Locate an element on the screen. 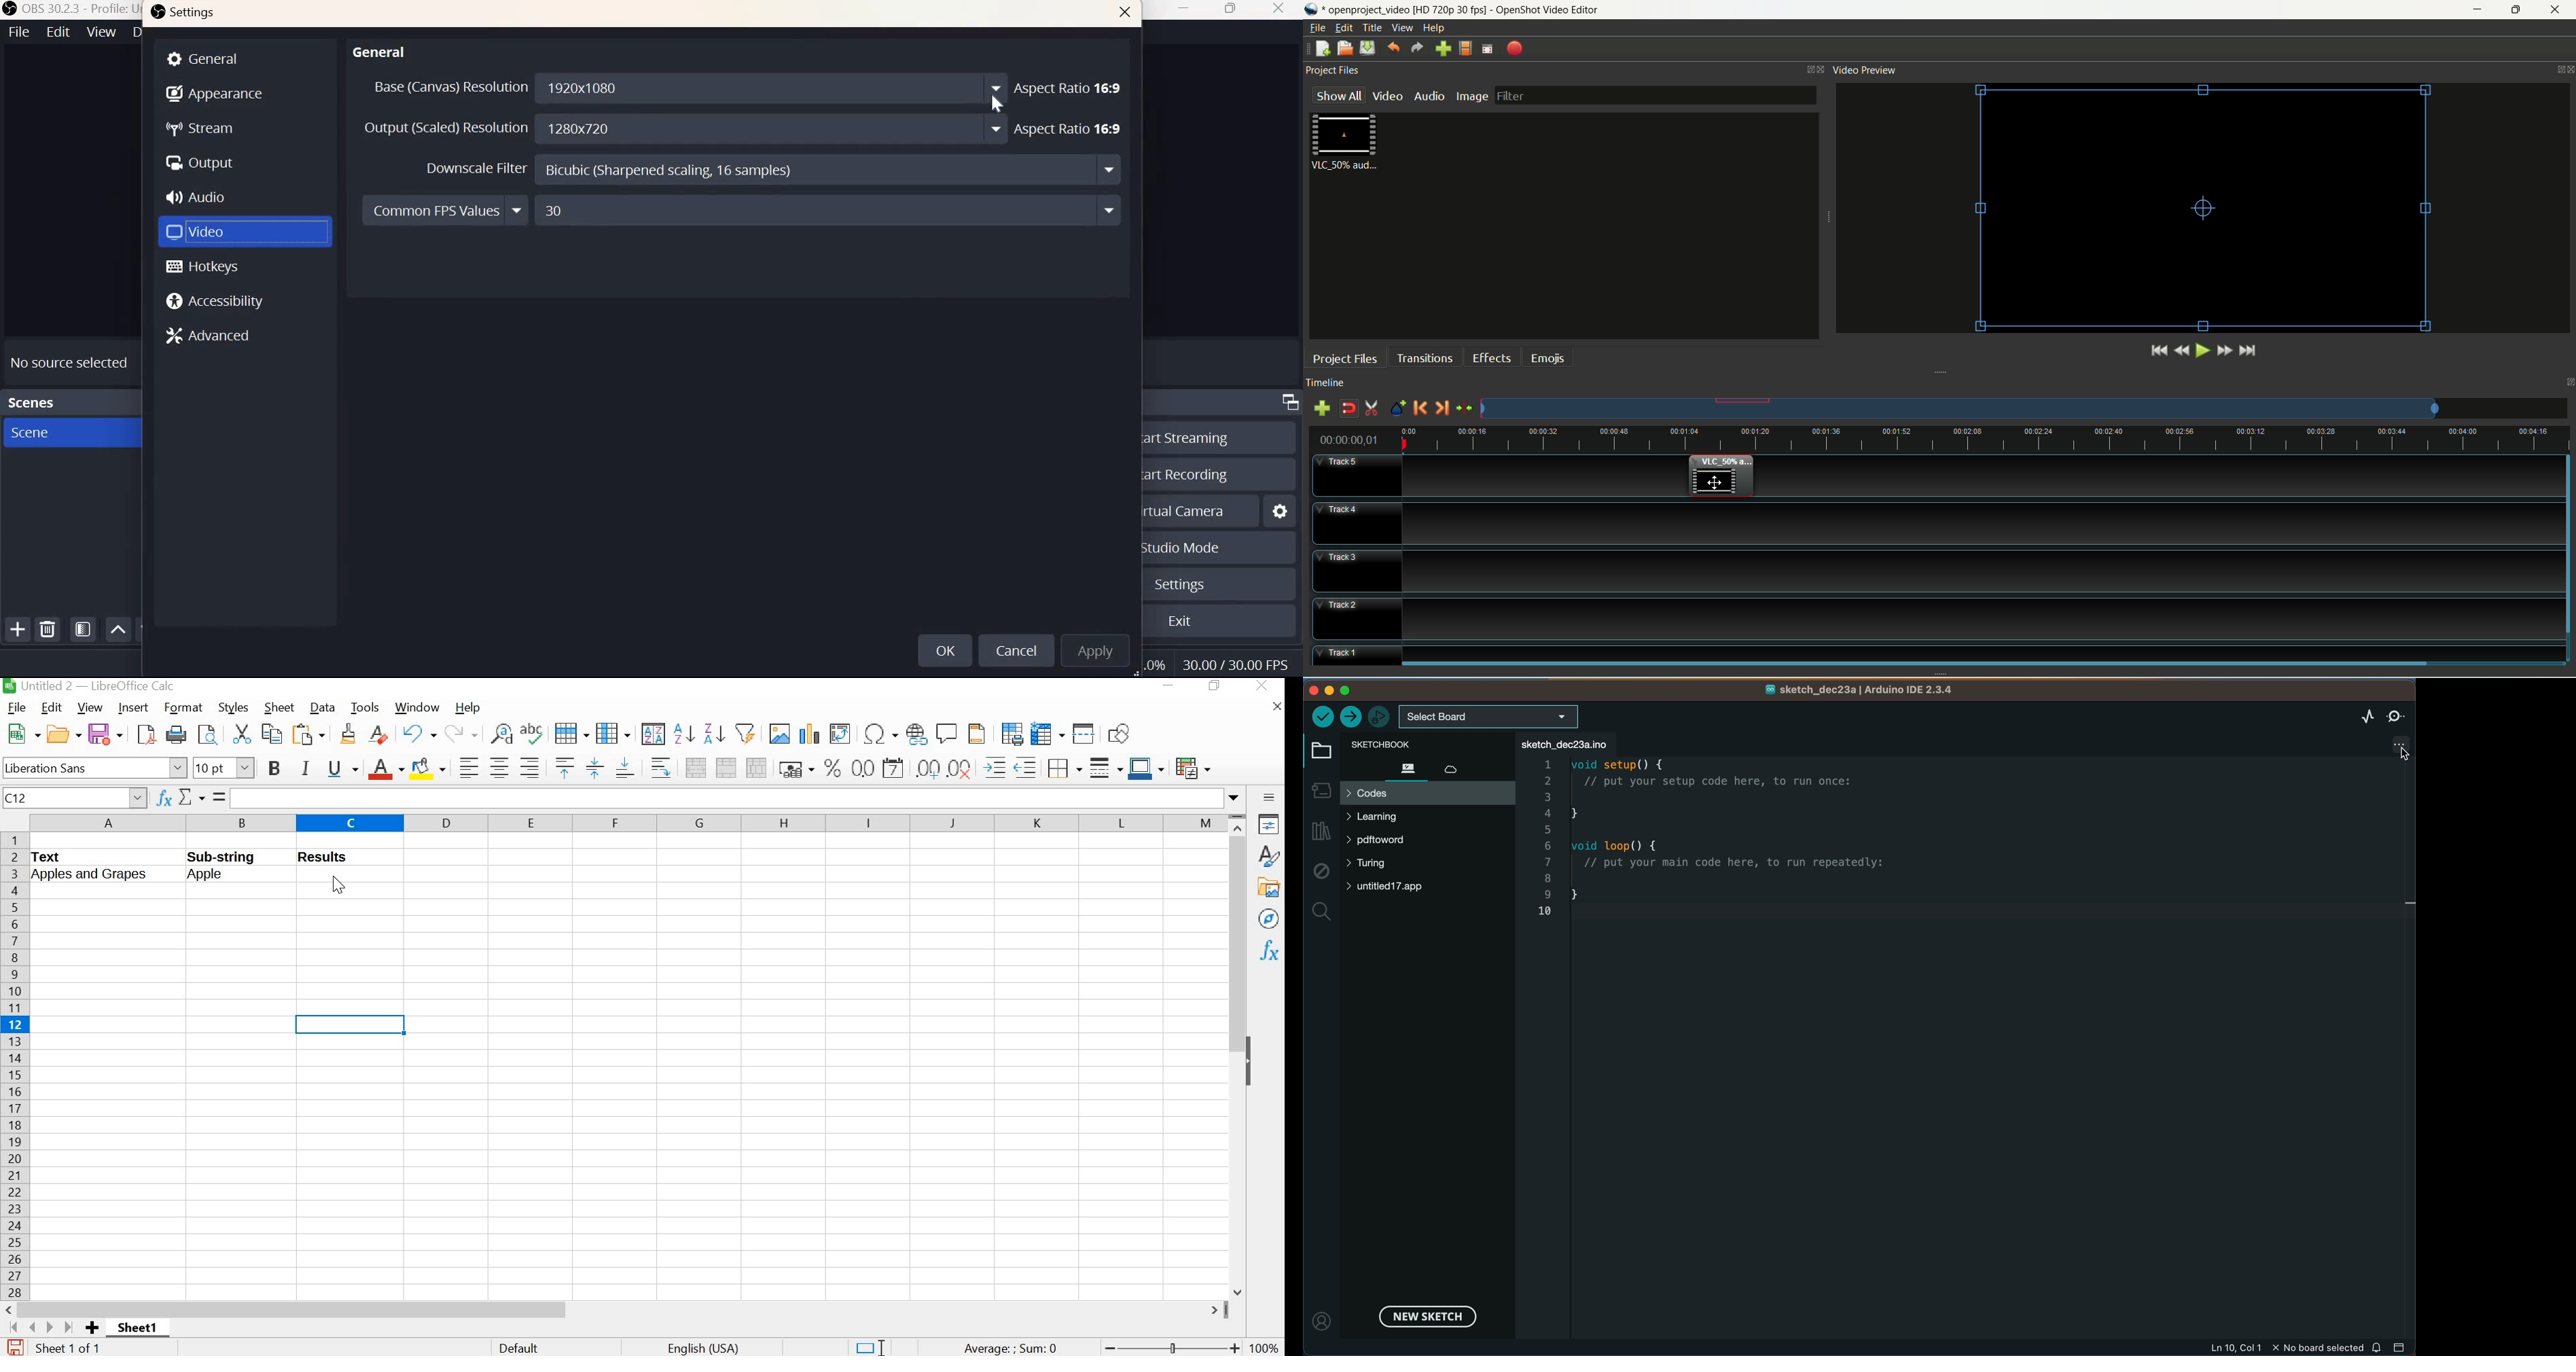 This screenshot has width=2576, height=1372. autofilter is located at coordinates (745, 735).